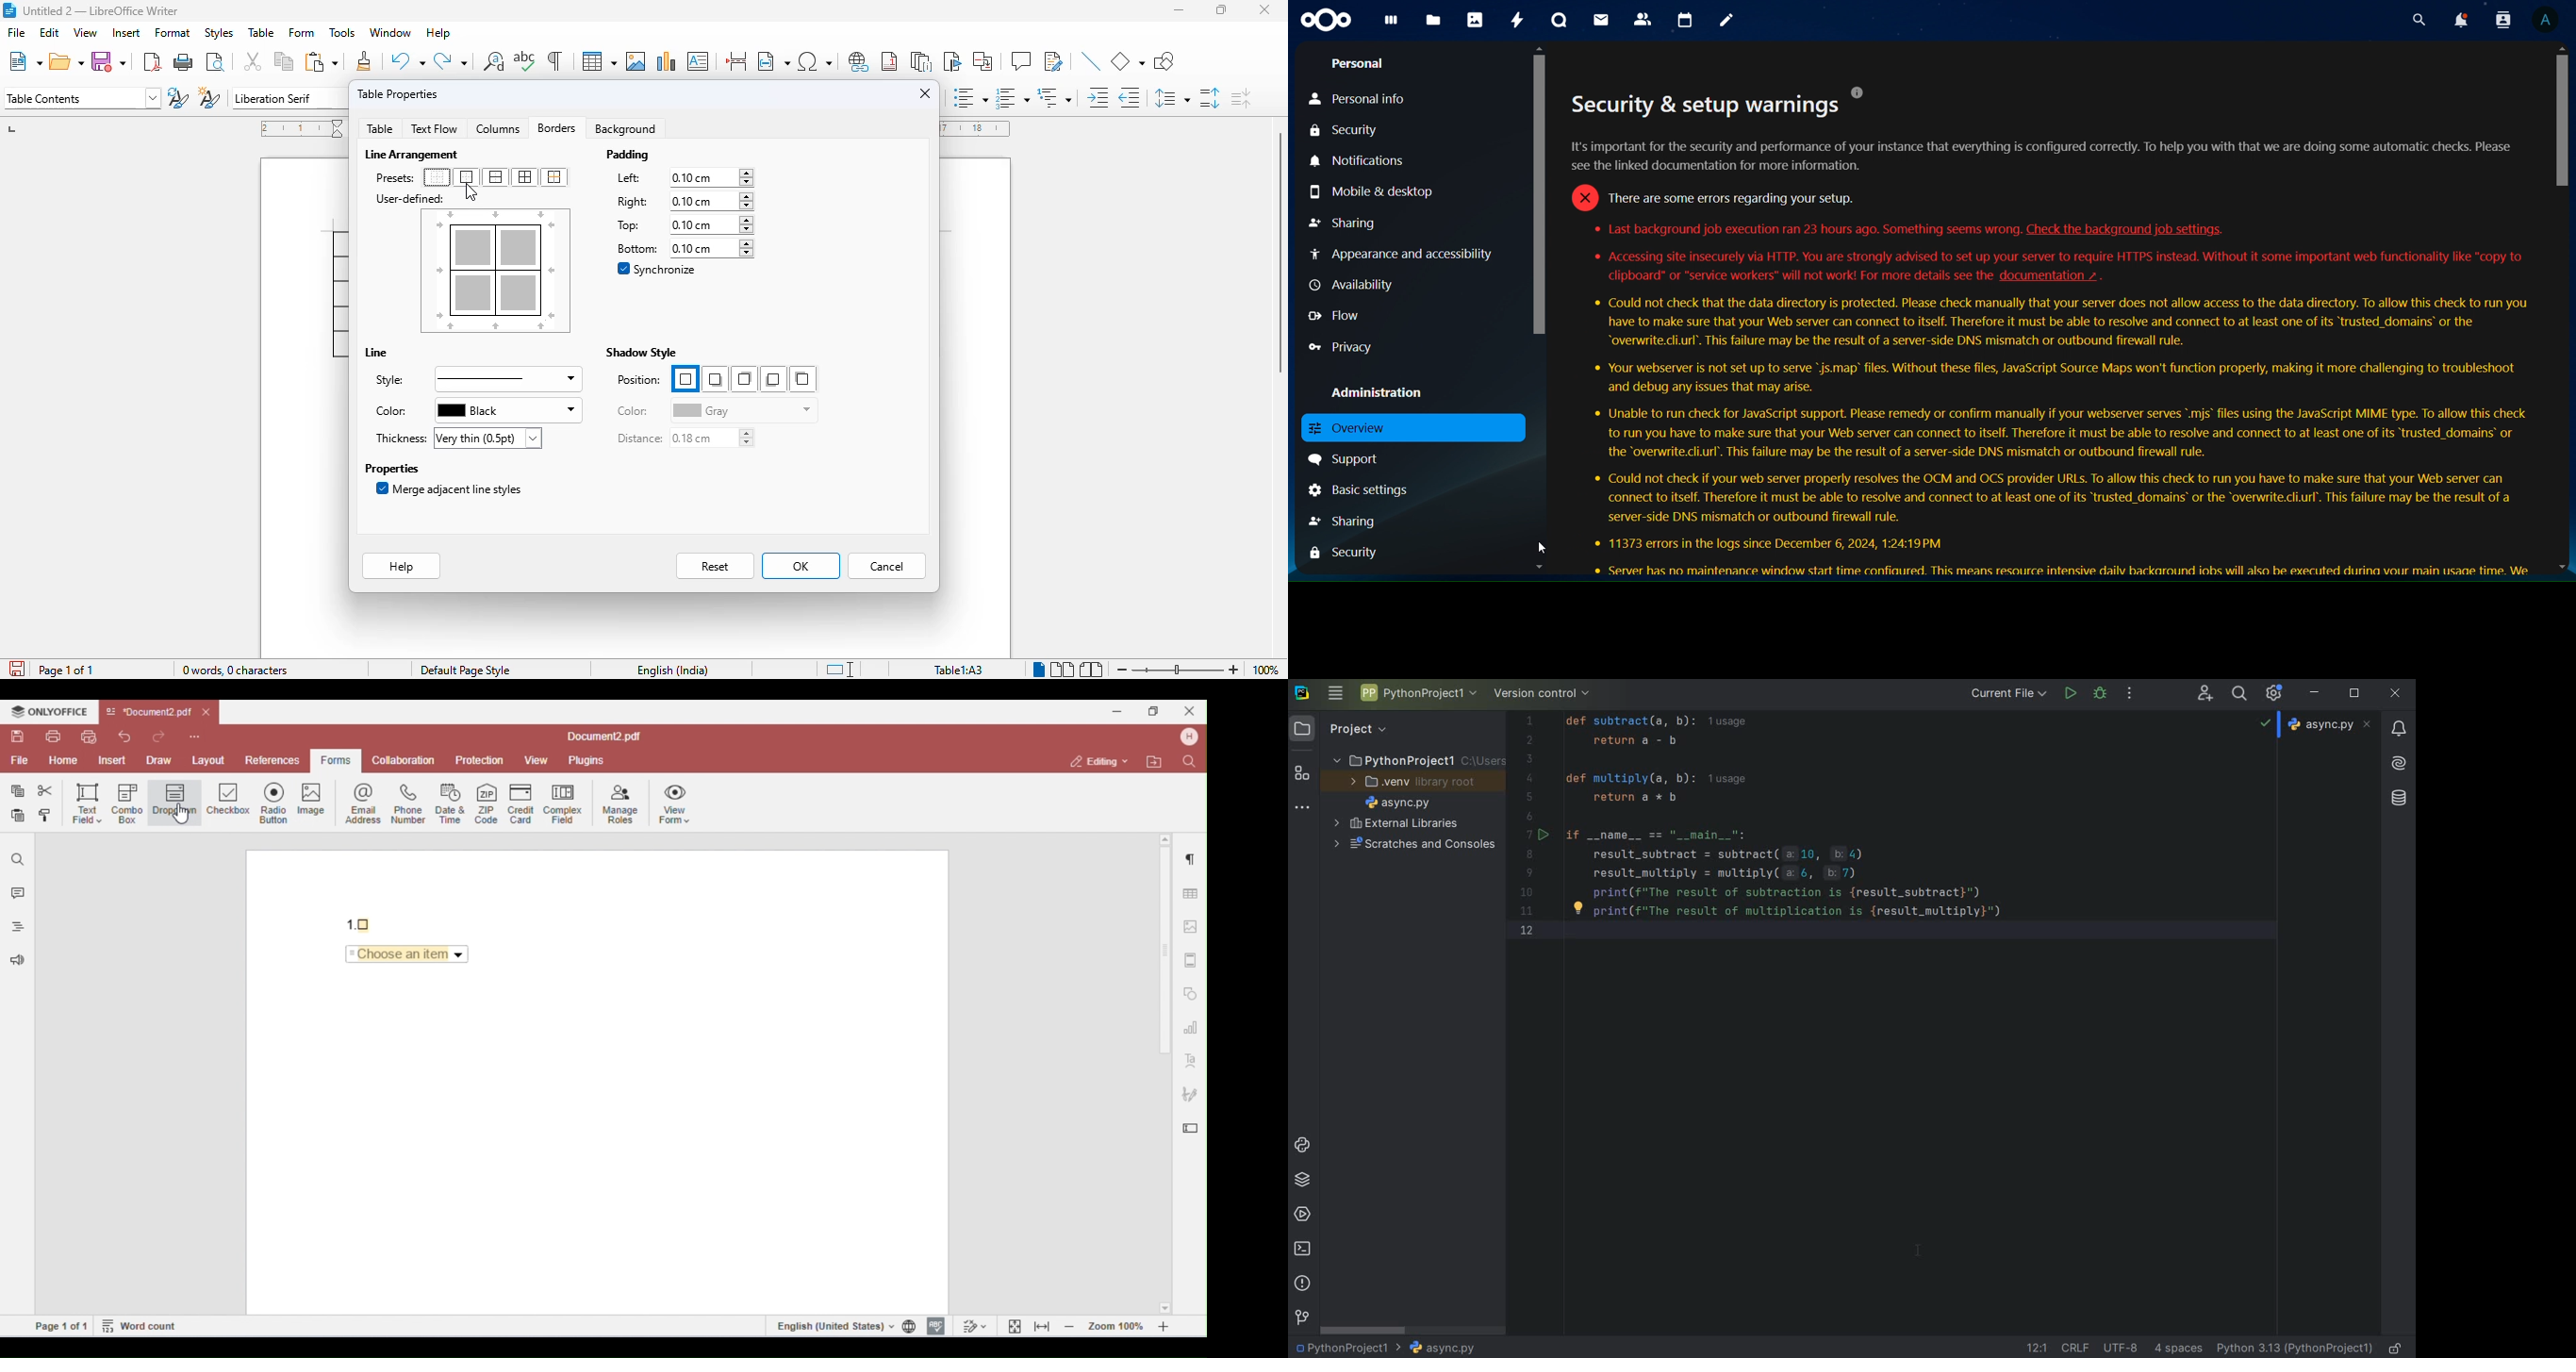 Image resolution: width=2576 pixels, height=1372 pixels. I want to click on RESTORE DOWN, so click(2355, 691).